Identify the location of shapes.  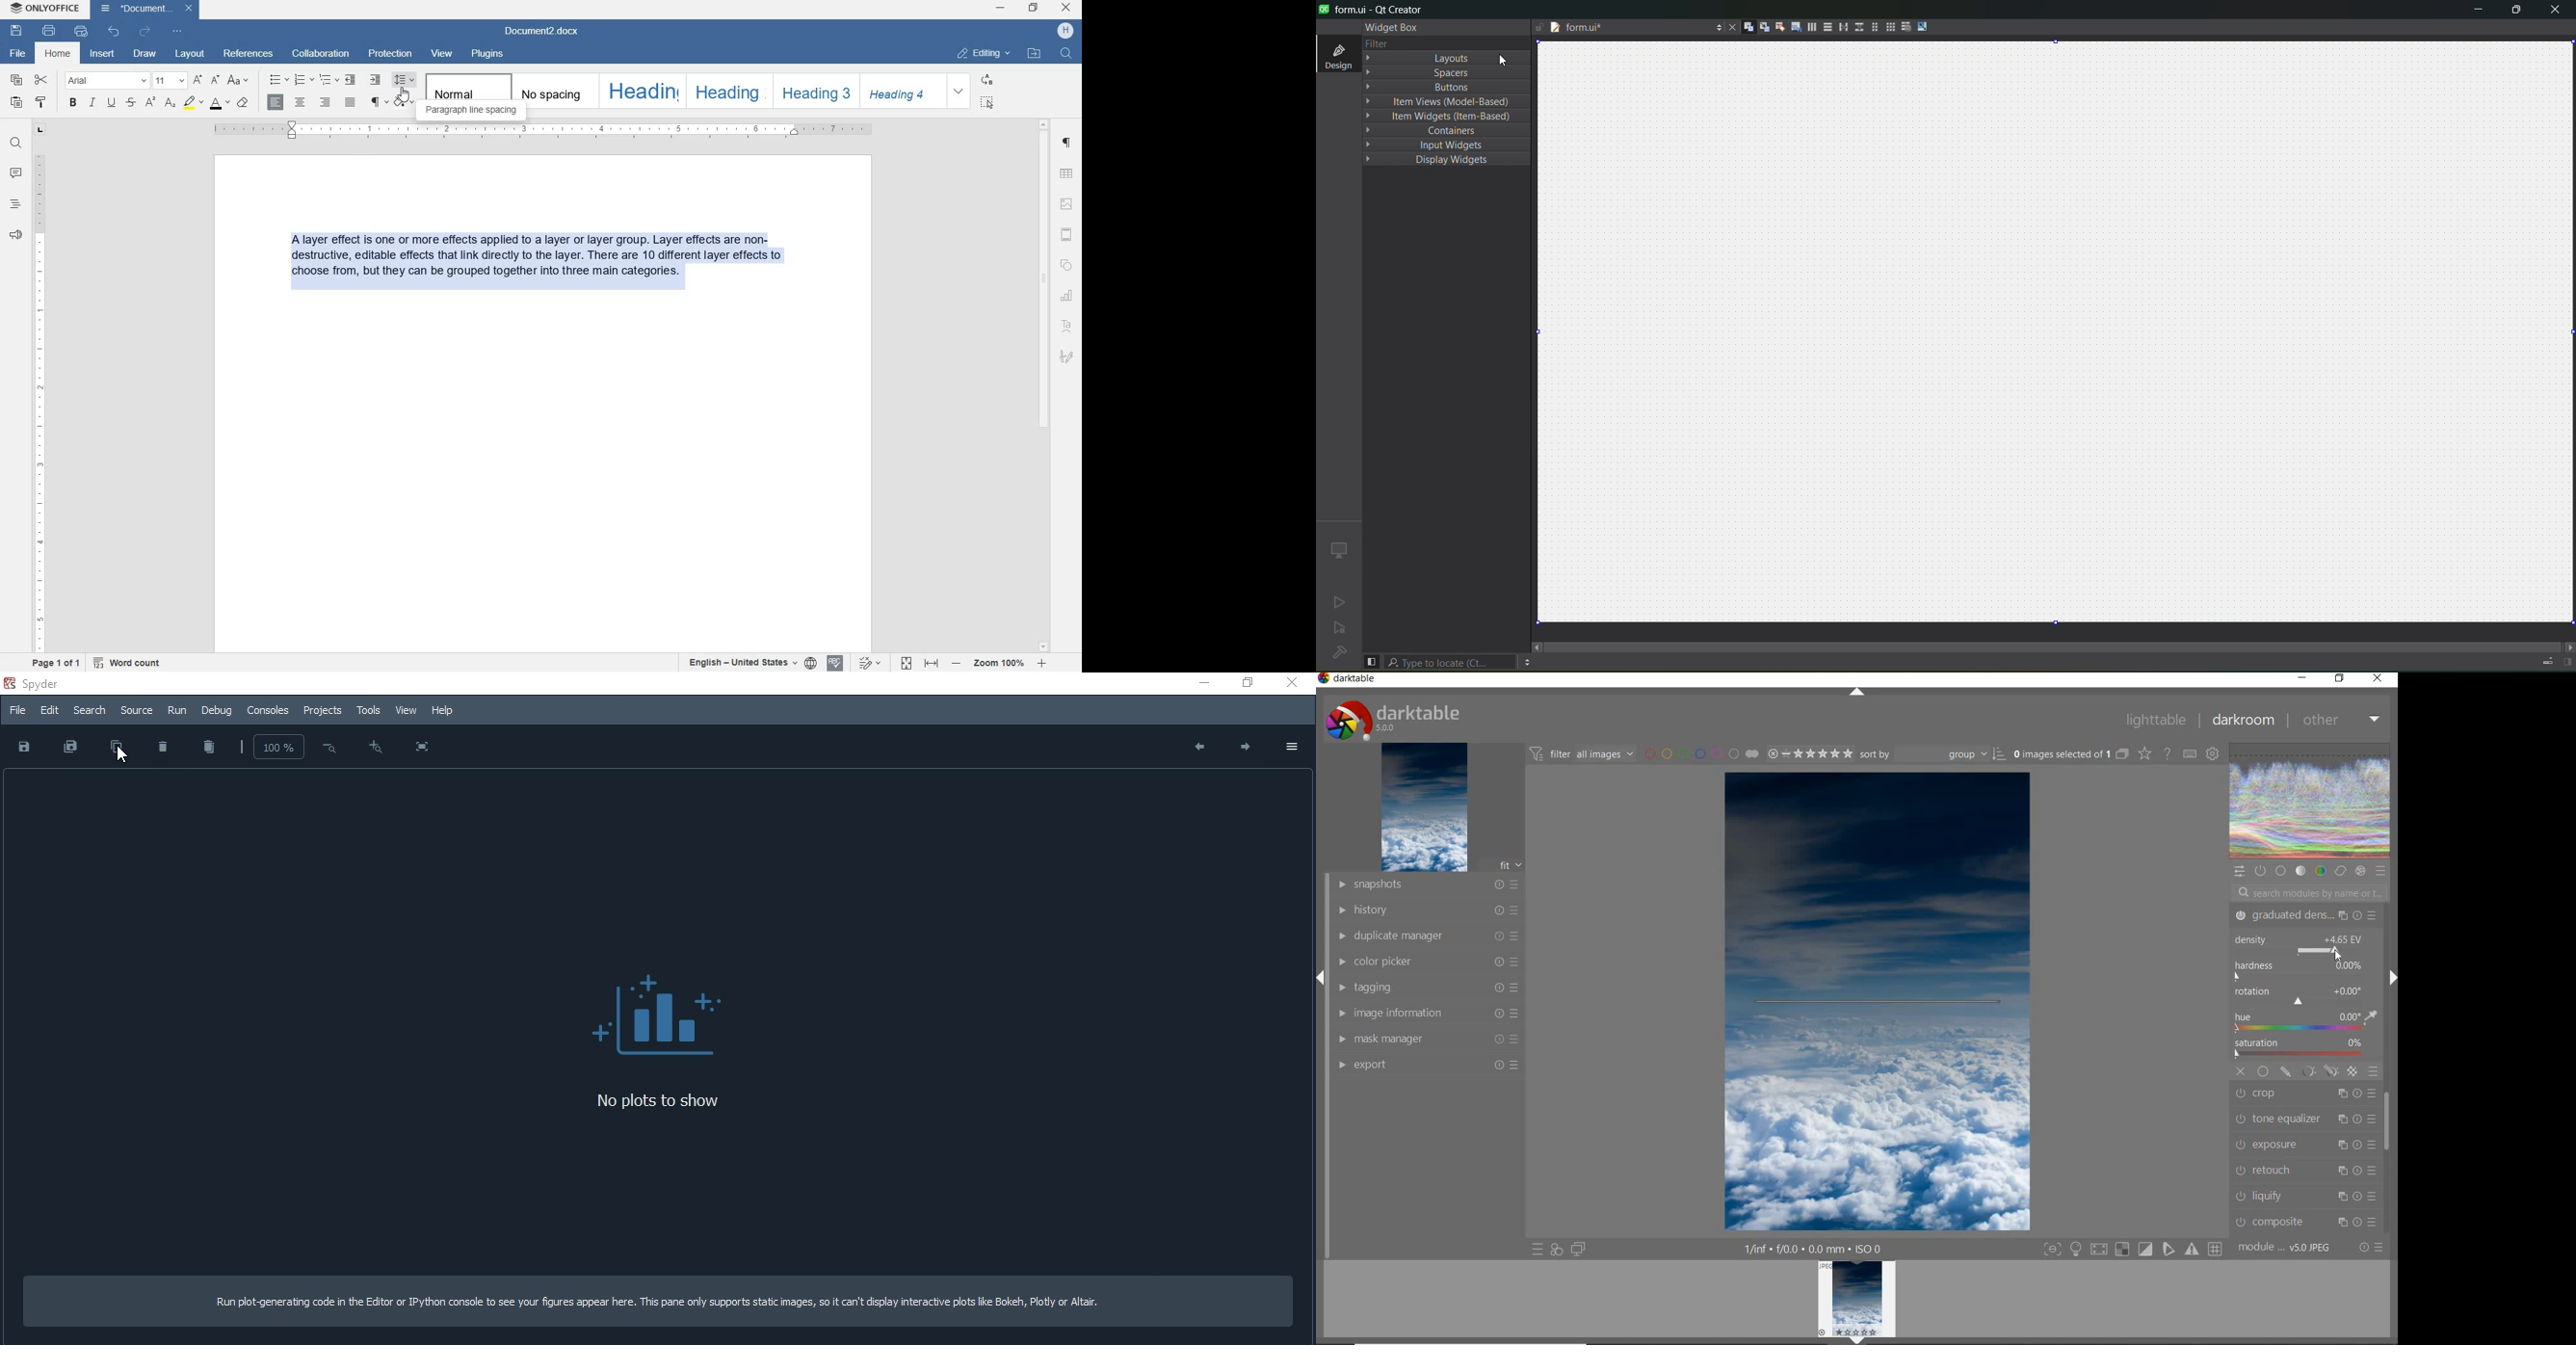
(1067, 263).